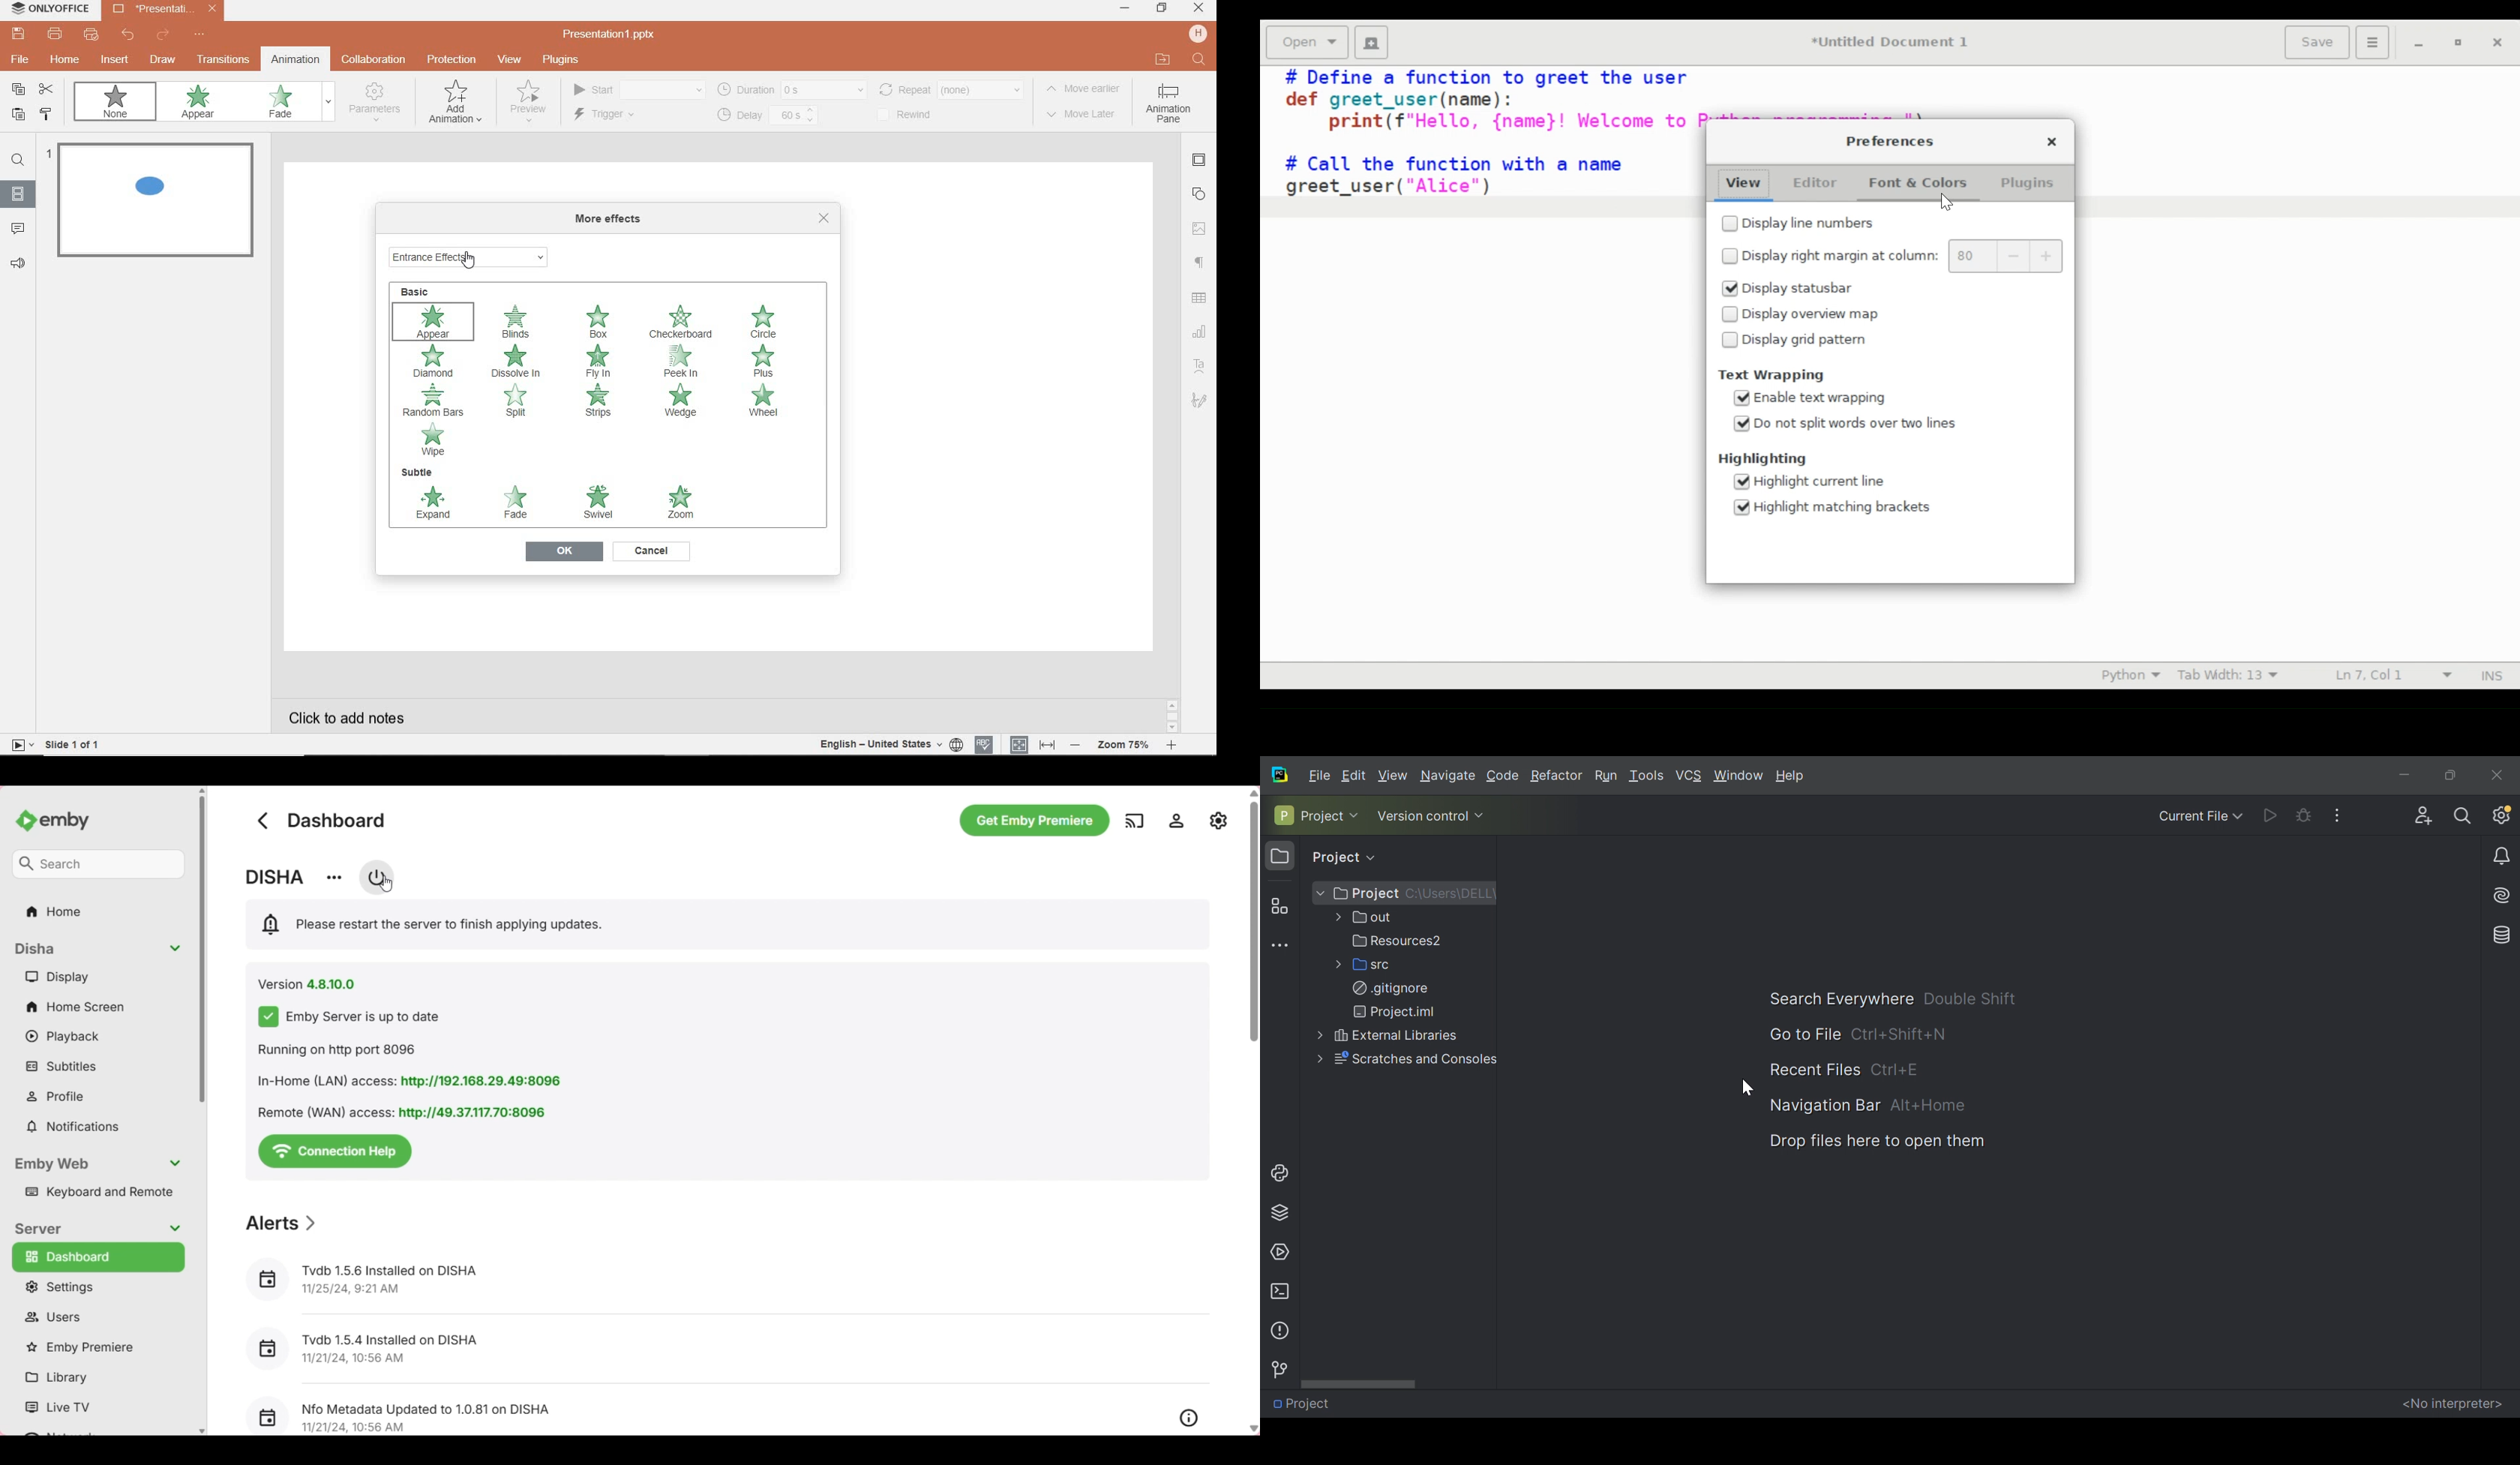  Describe the element at coordinates (1555, 776) in the screenshot. I see `Refactor` at that location.